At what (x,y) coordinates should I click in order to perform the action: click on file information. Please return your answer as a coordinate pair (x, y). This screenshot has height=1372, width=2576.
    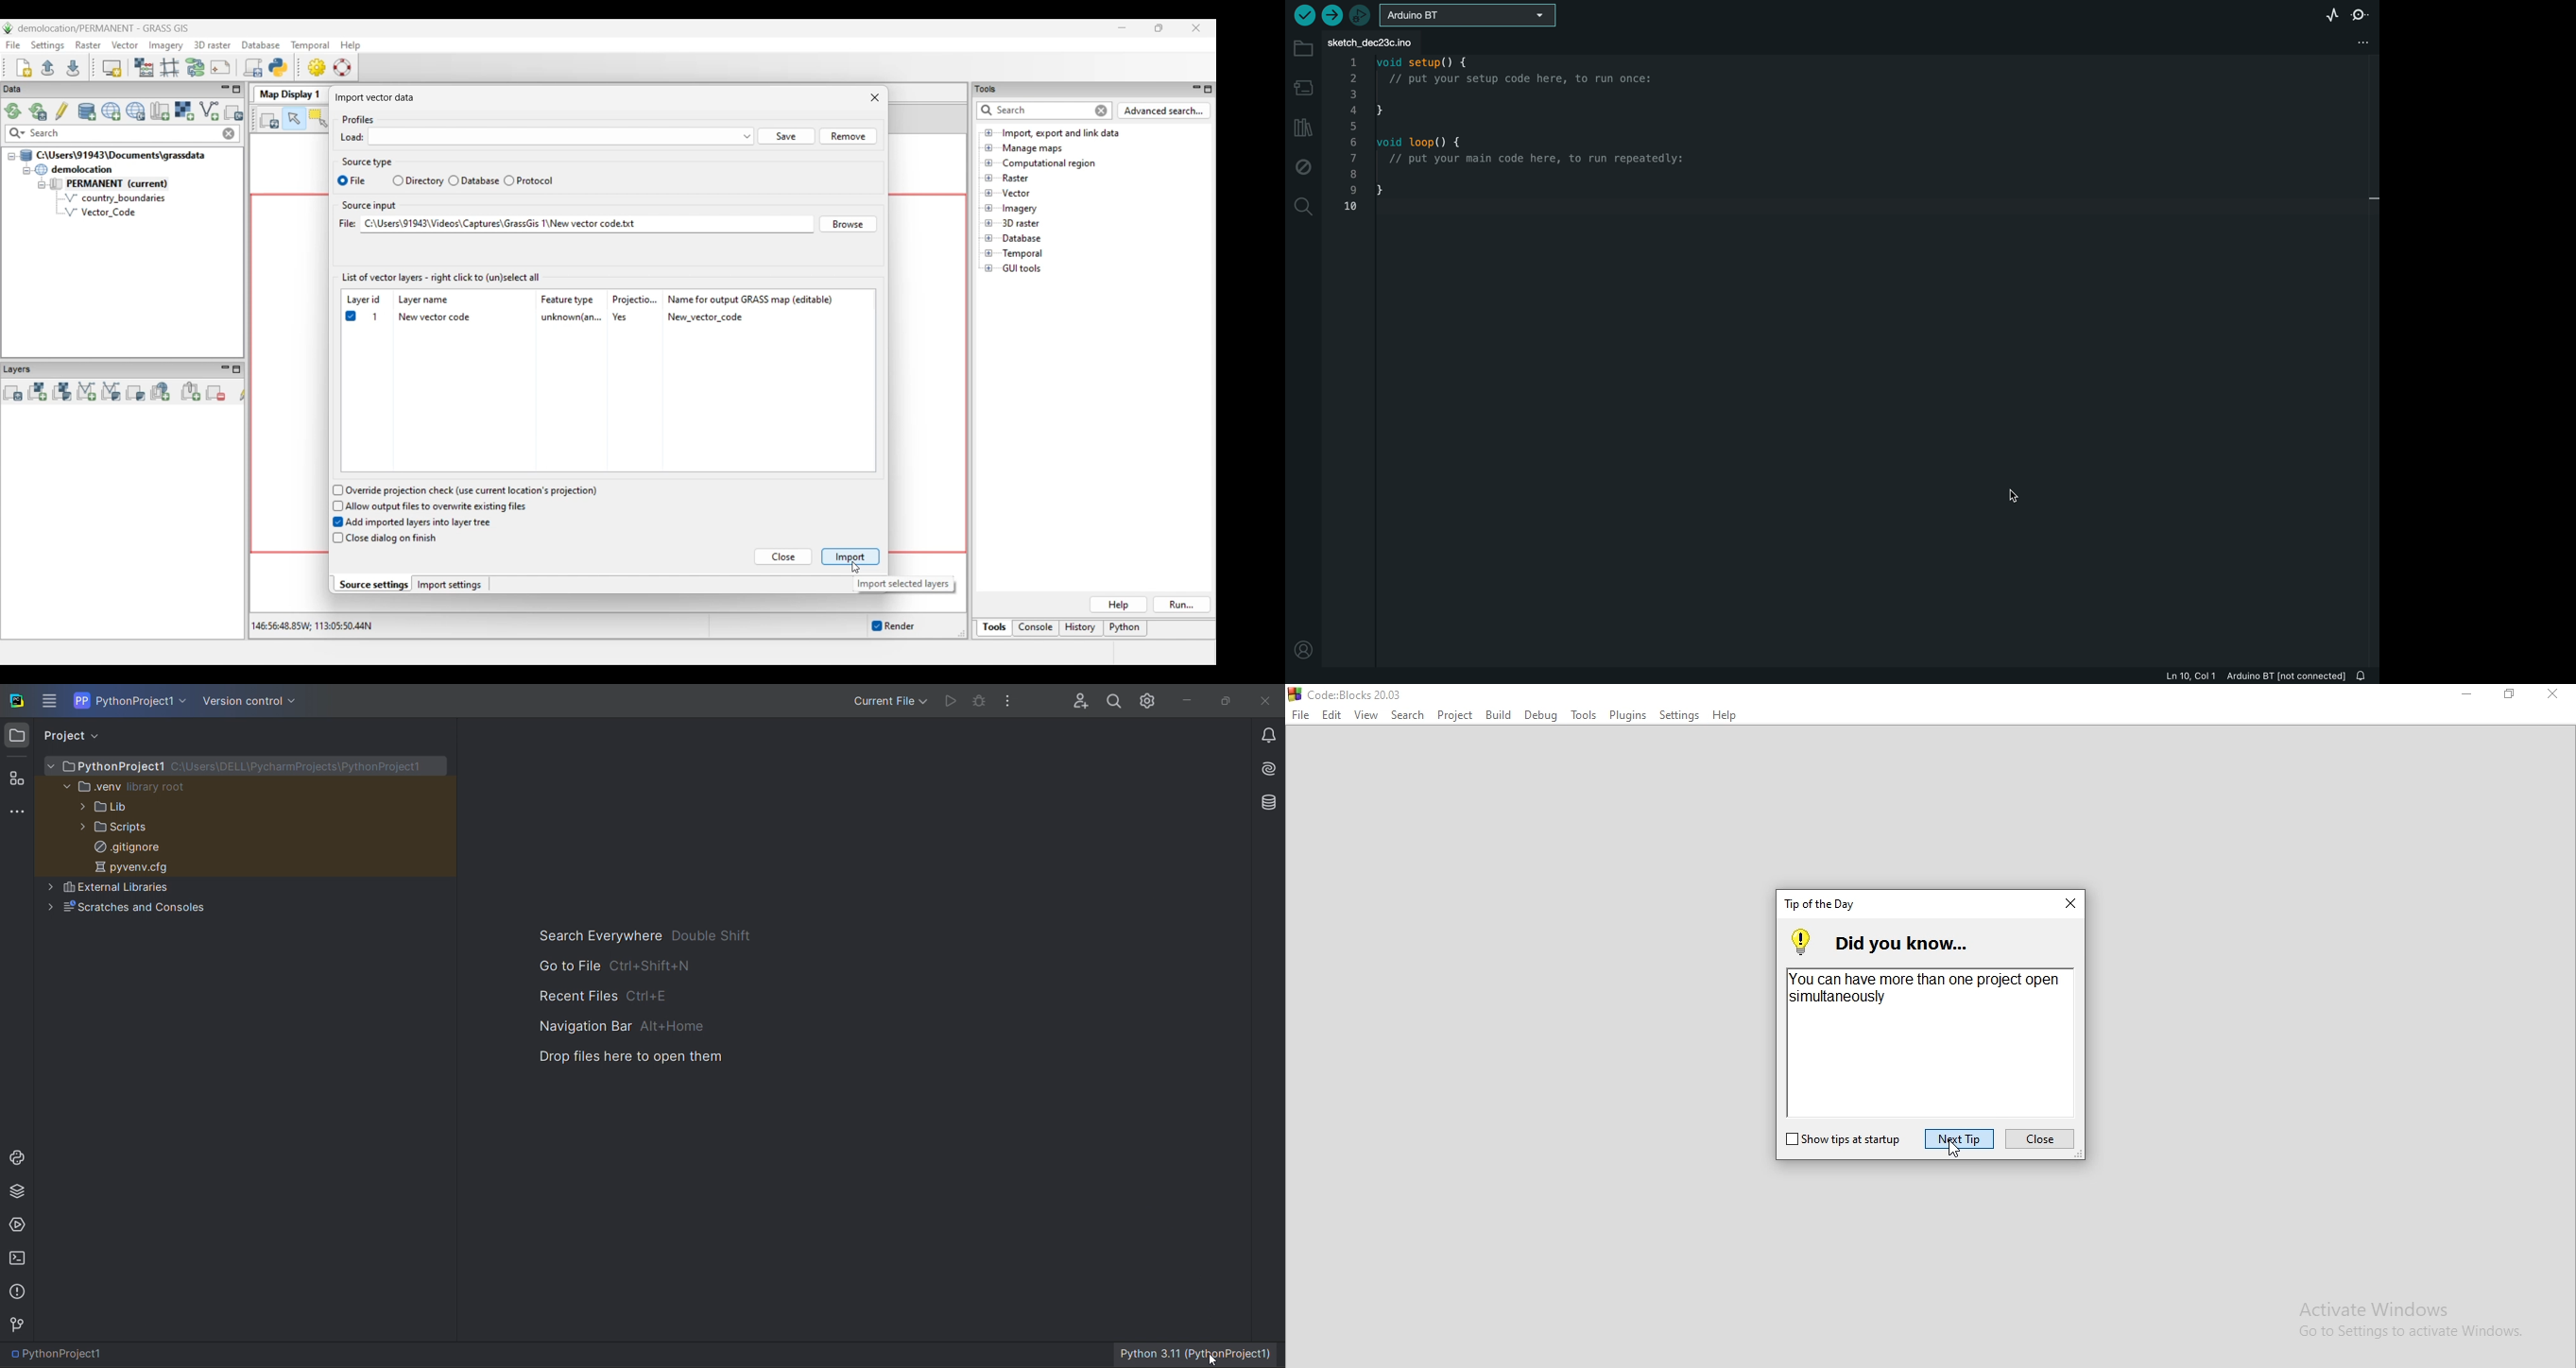
    Looking at the image, I should click on (2241, 676).